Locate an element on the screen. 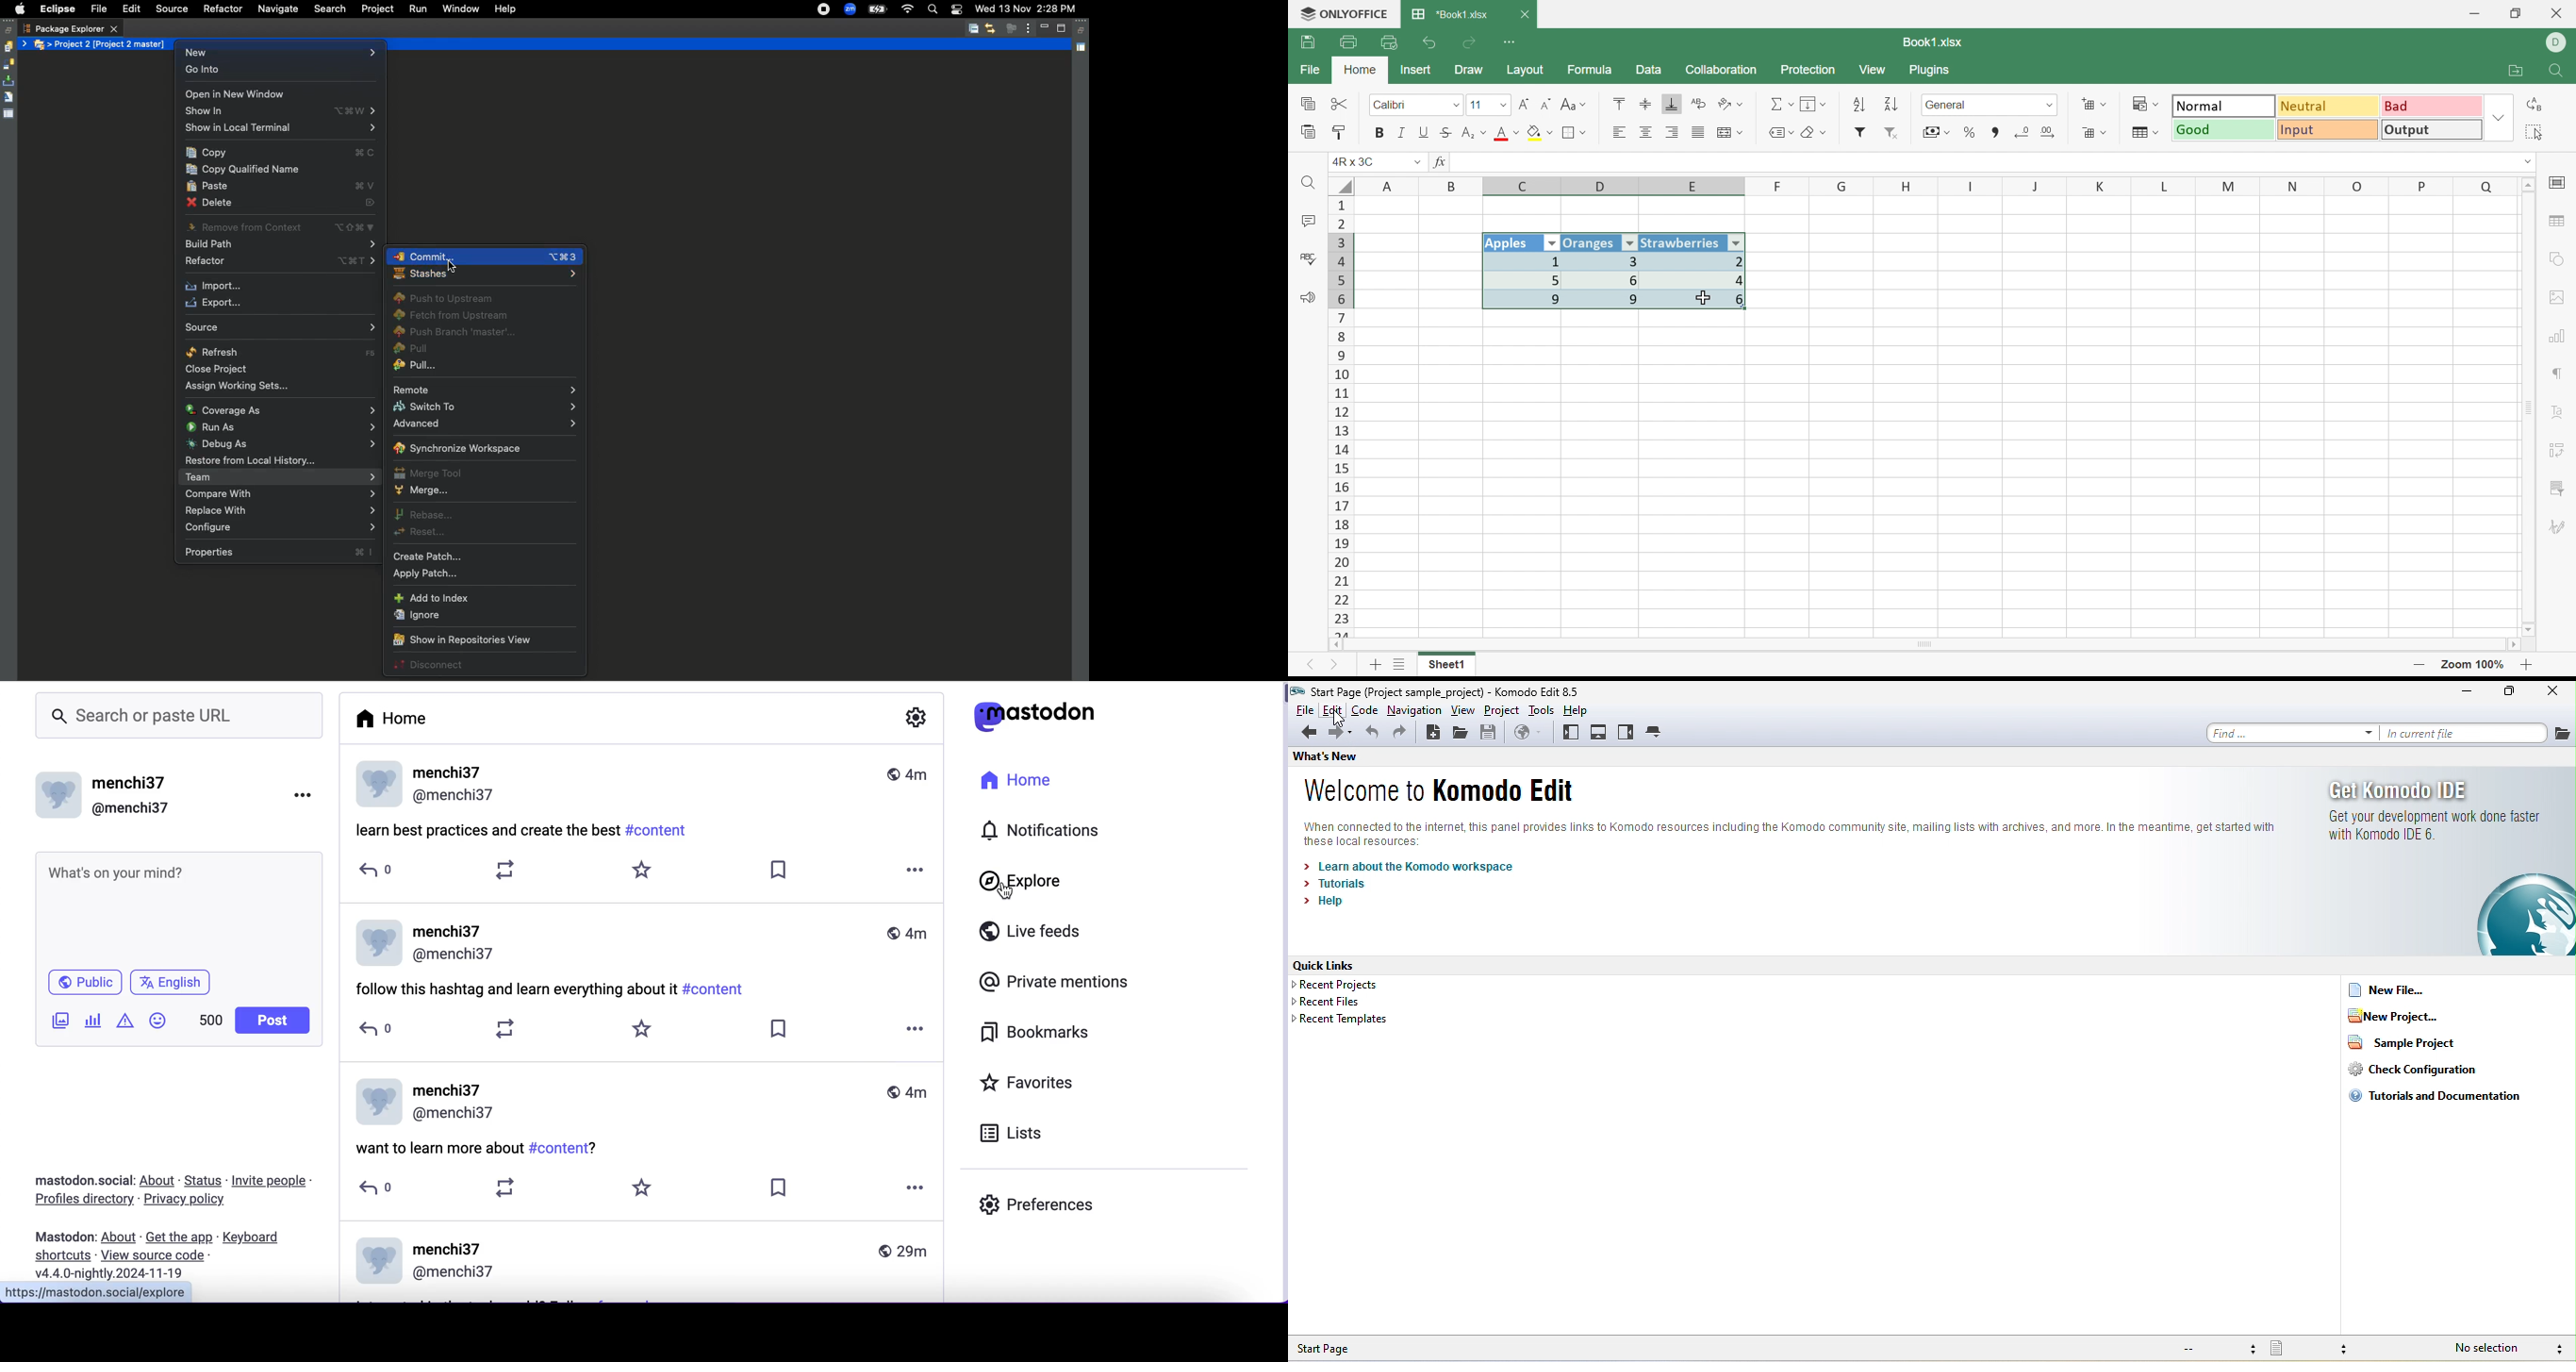 Image resolution: width=2576 pixels, height=1372 pixels. Notification is located at coordinates (956, 11).